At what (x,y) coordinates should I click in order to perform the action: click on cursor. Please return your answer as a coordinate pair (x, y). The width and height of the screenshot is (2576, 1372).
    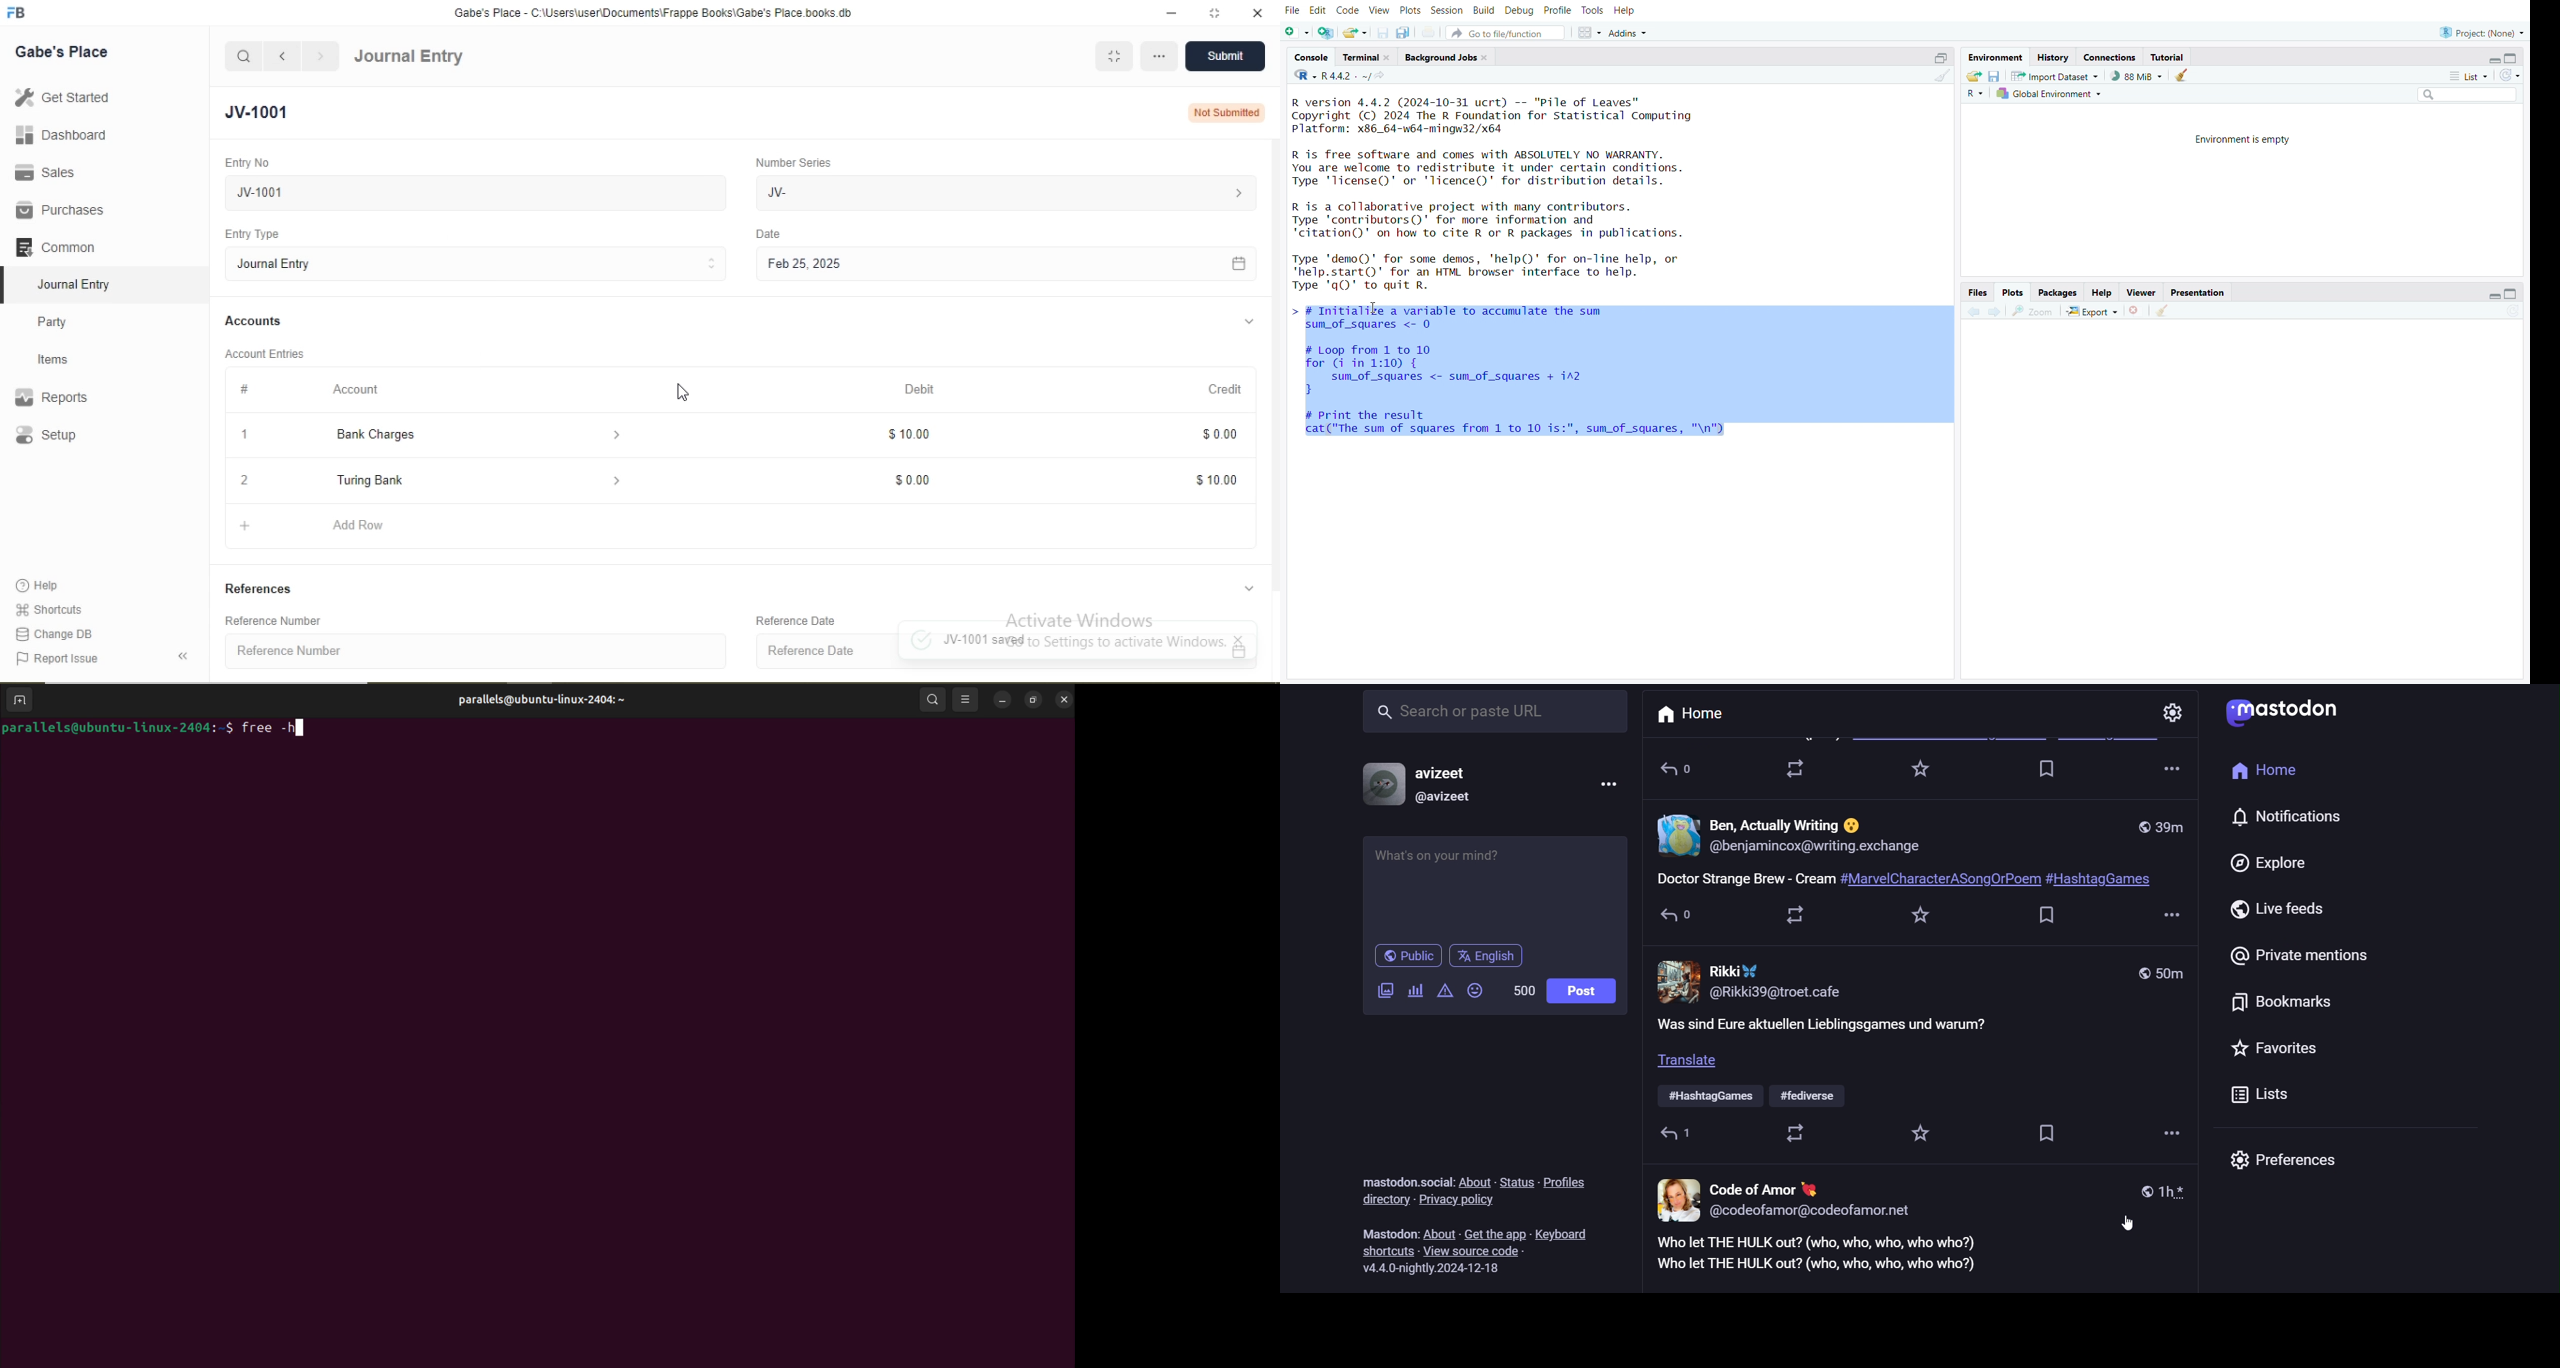
    Looking at the image, I should click on (1375, 306).